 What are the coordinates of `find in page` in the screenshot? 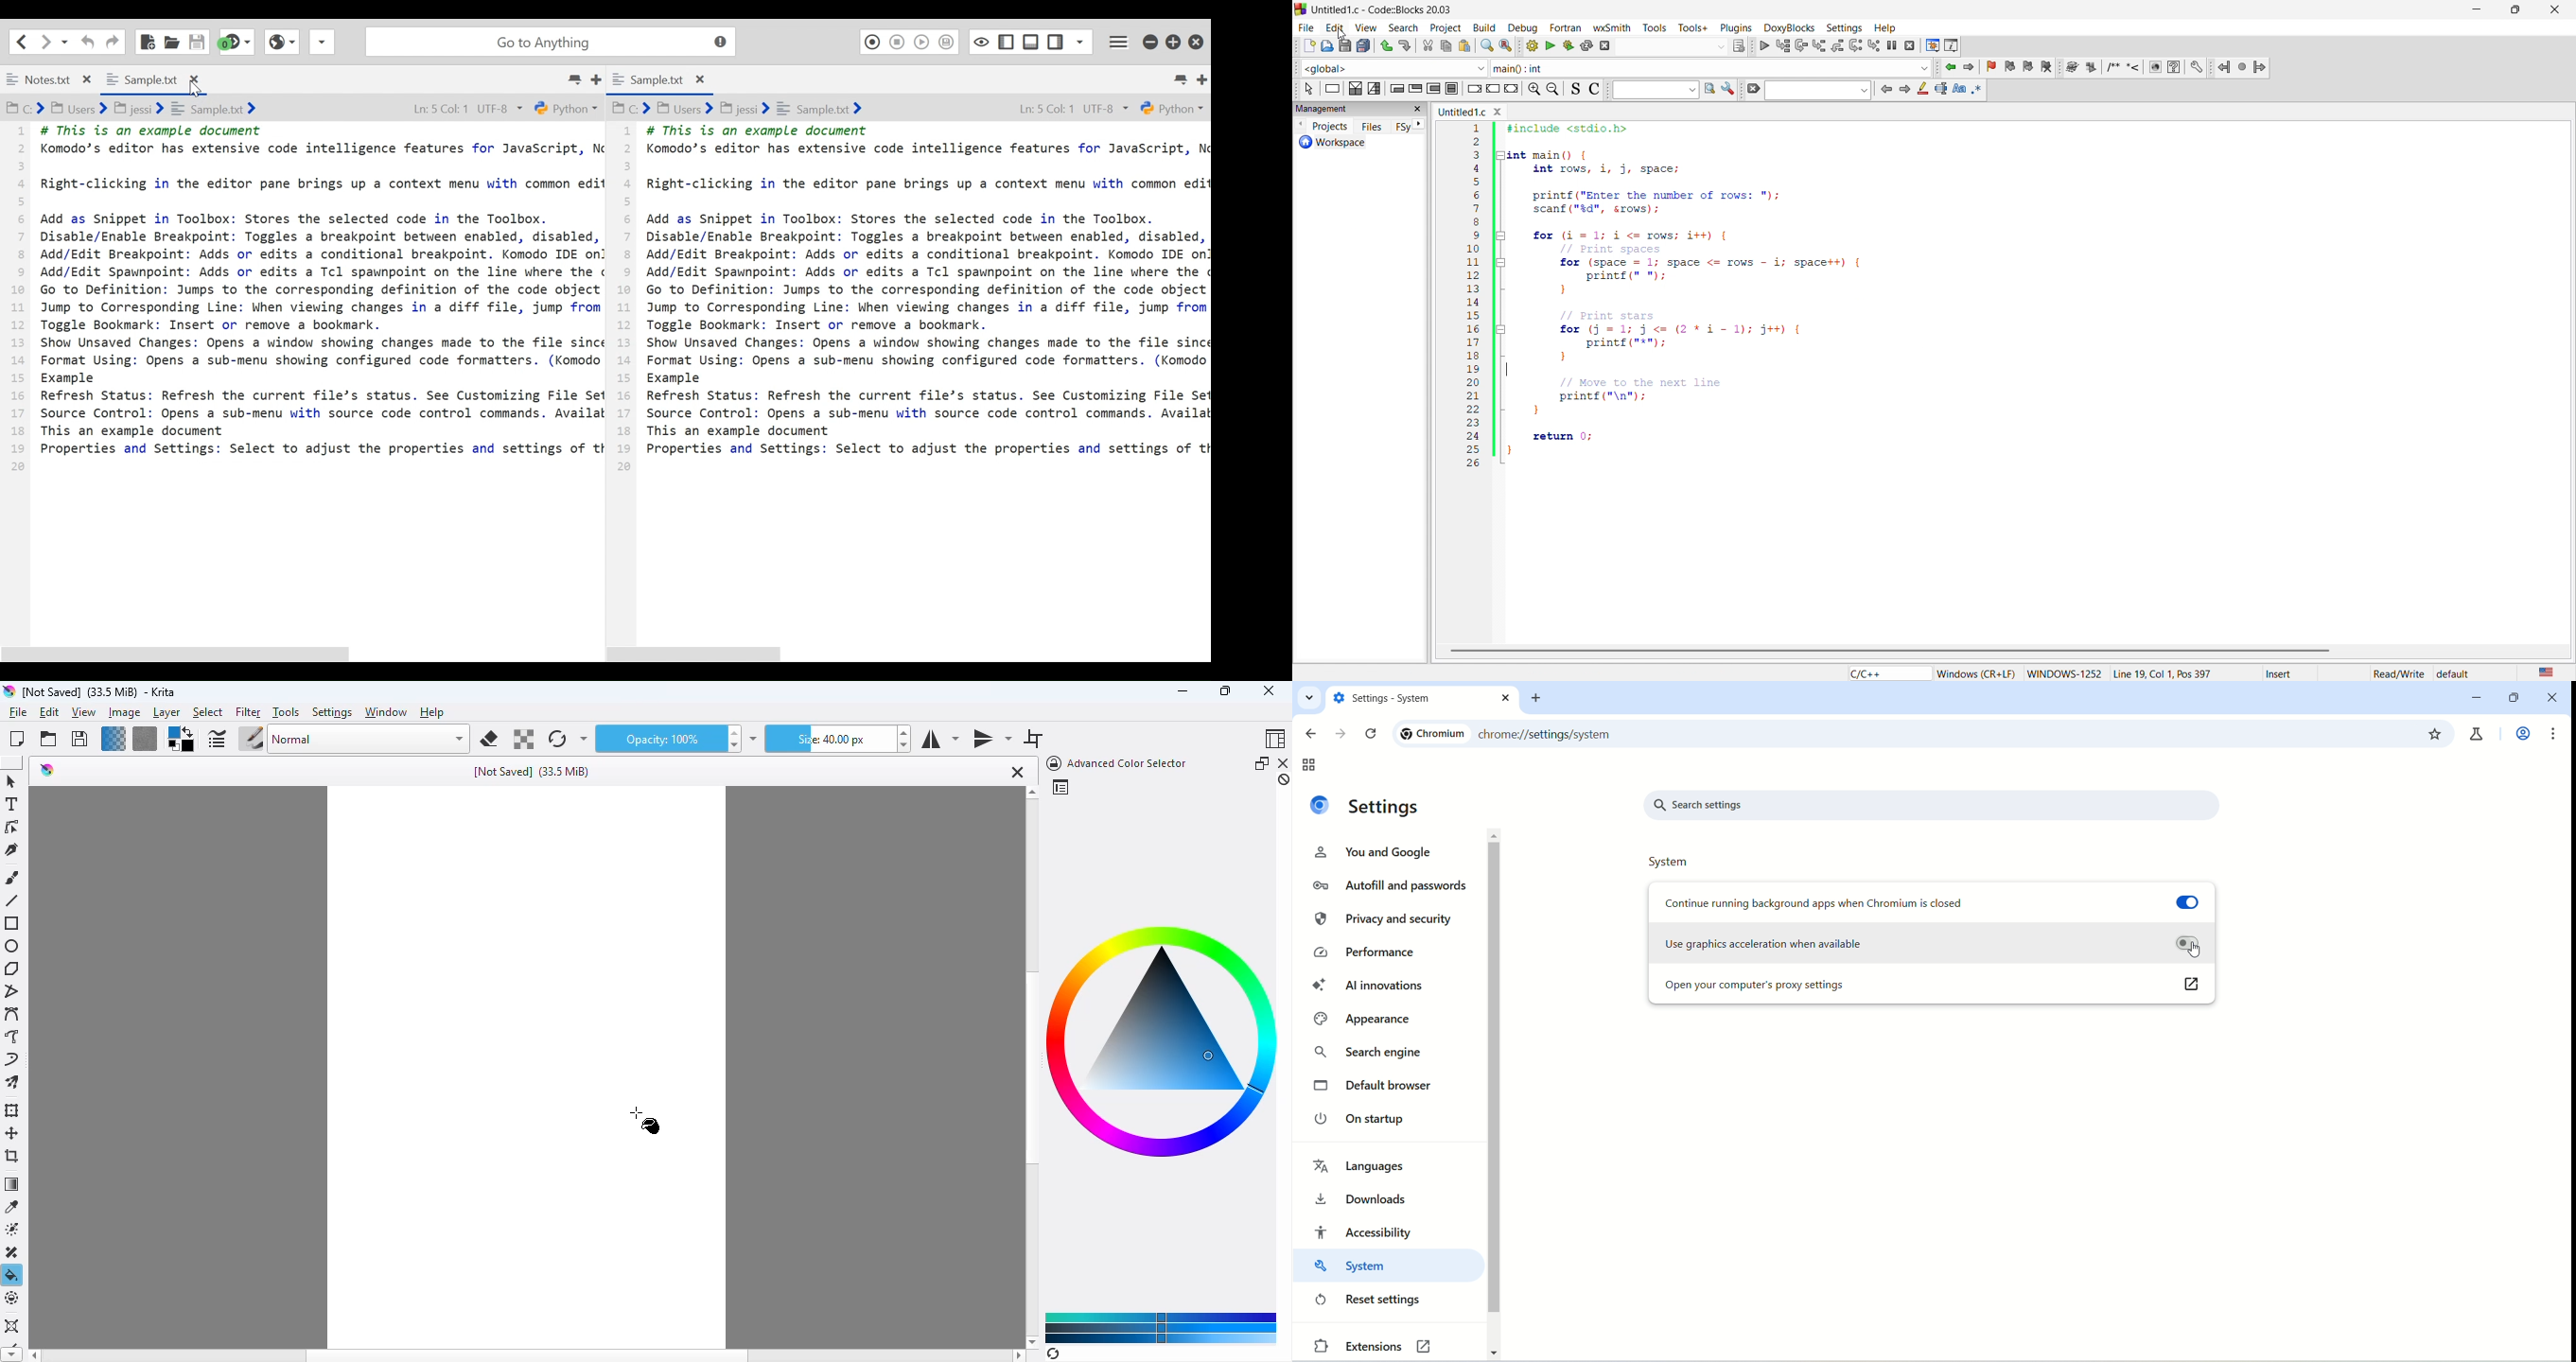 It's located at (1708, 90).